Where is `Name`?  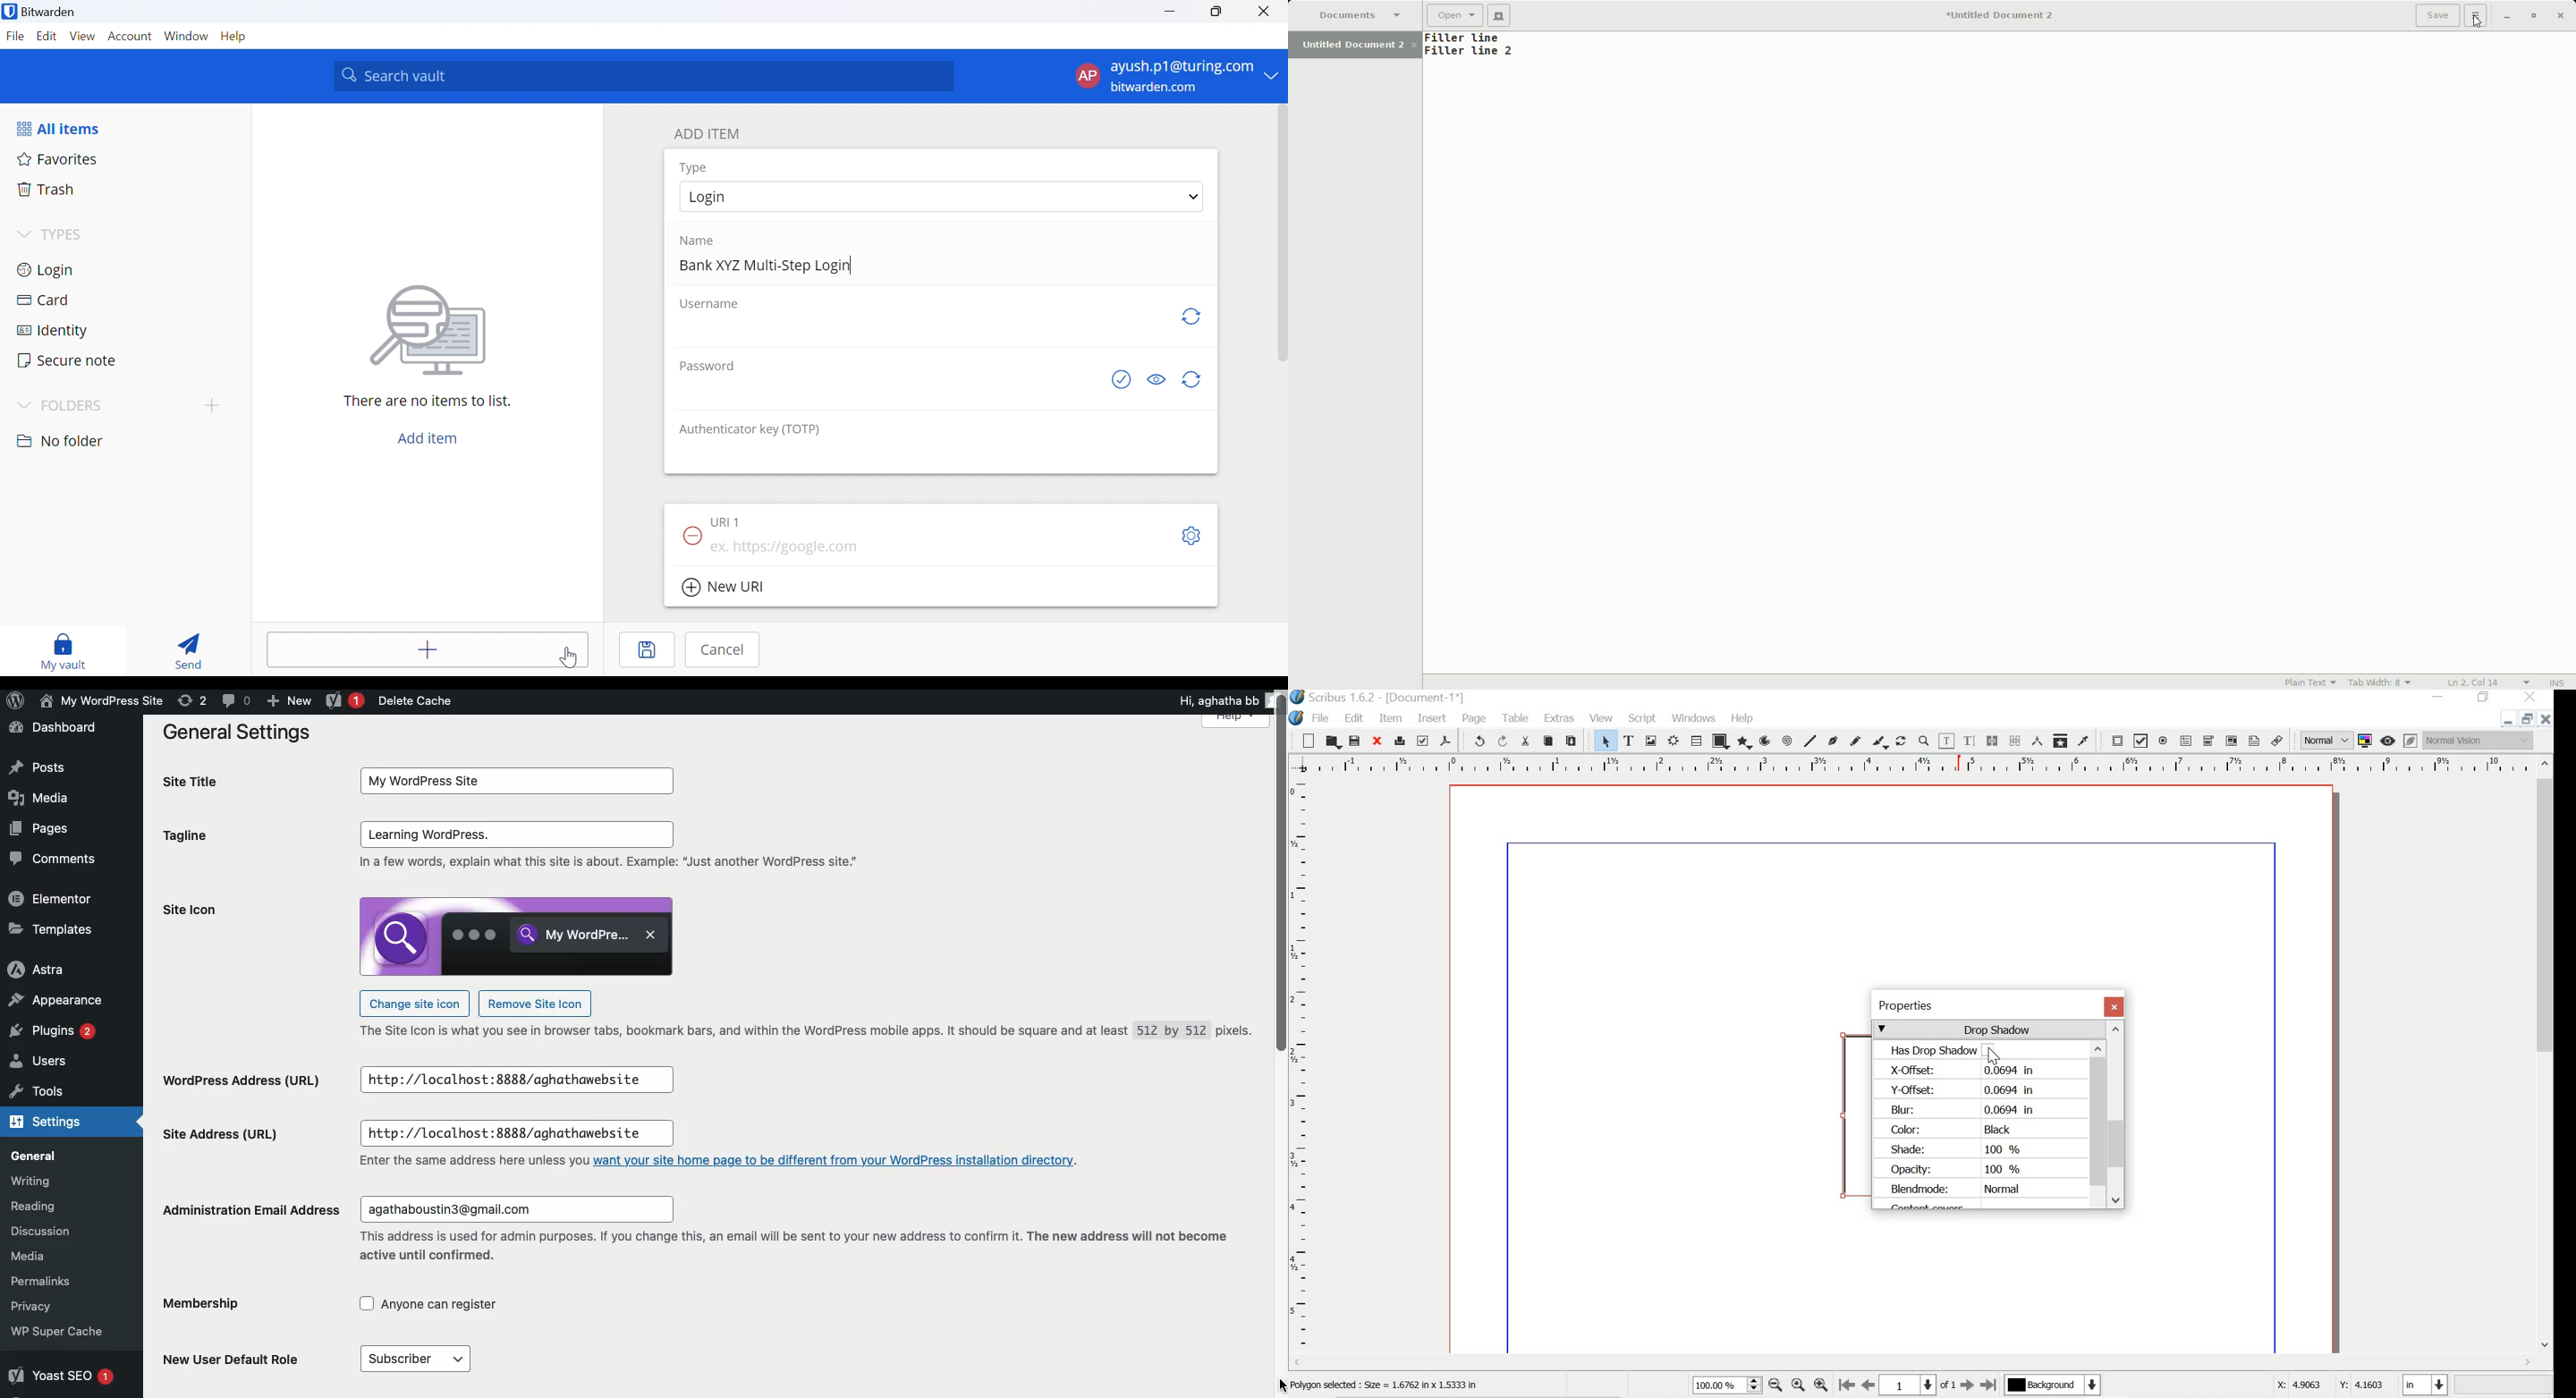 Name is located at coordinates (700, 241).